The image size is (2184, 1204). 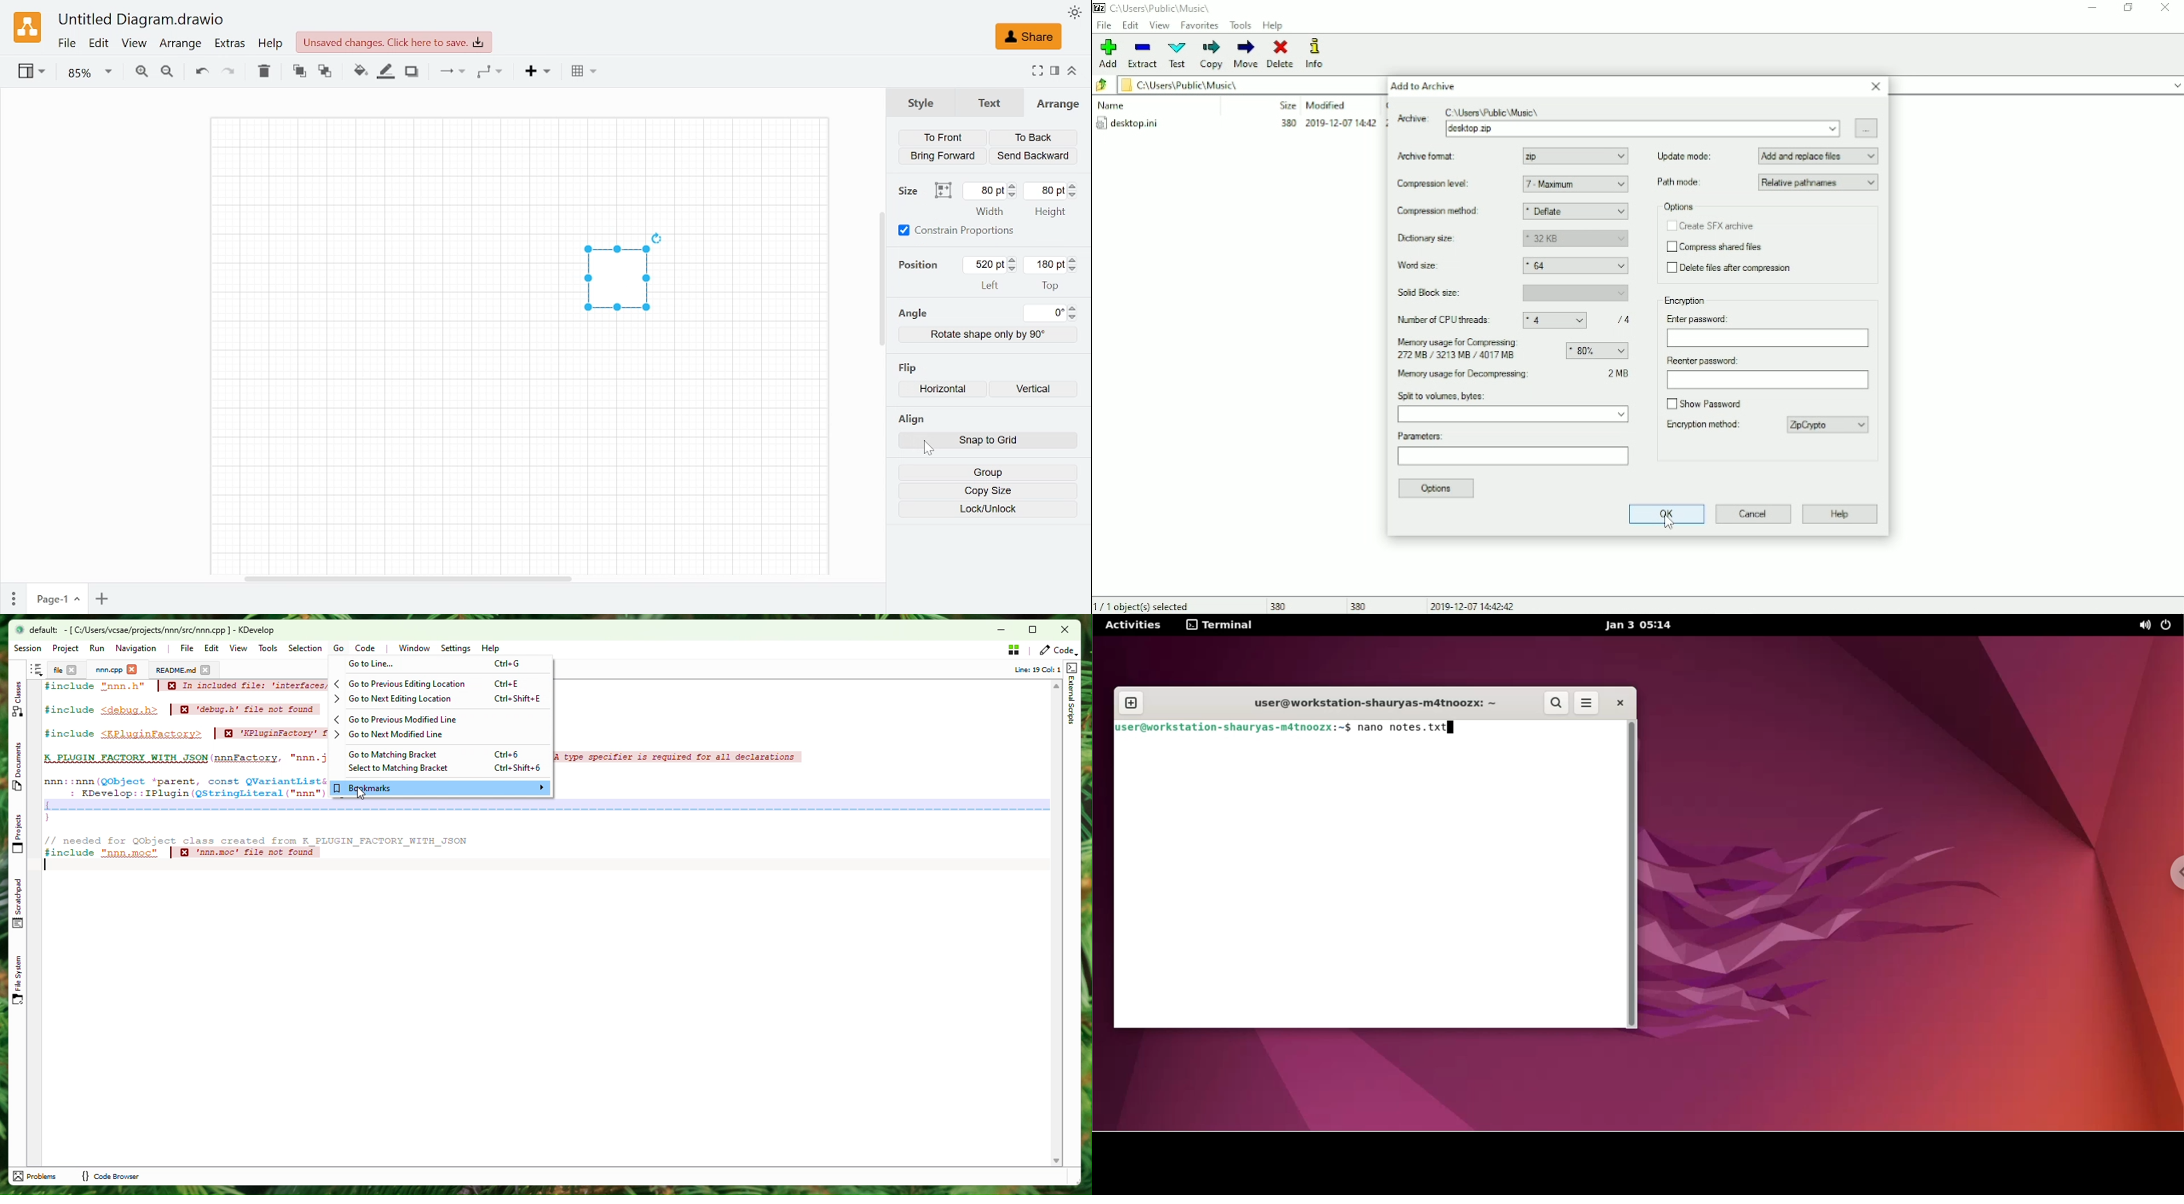 What do you see at coordinates (616, 281) in the screenshot?
I see `Rectangle shape selected` at bounding box center [616, 281].